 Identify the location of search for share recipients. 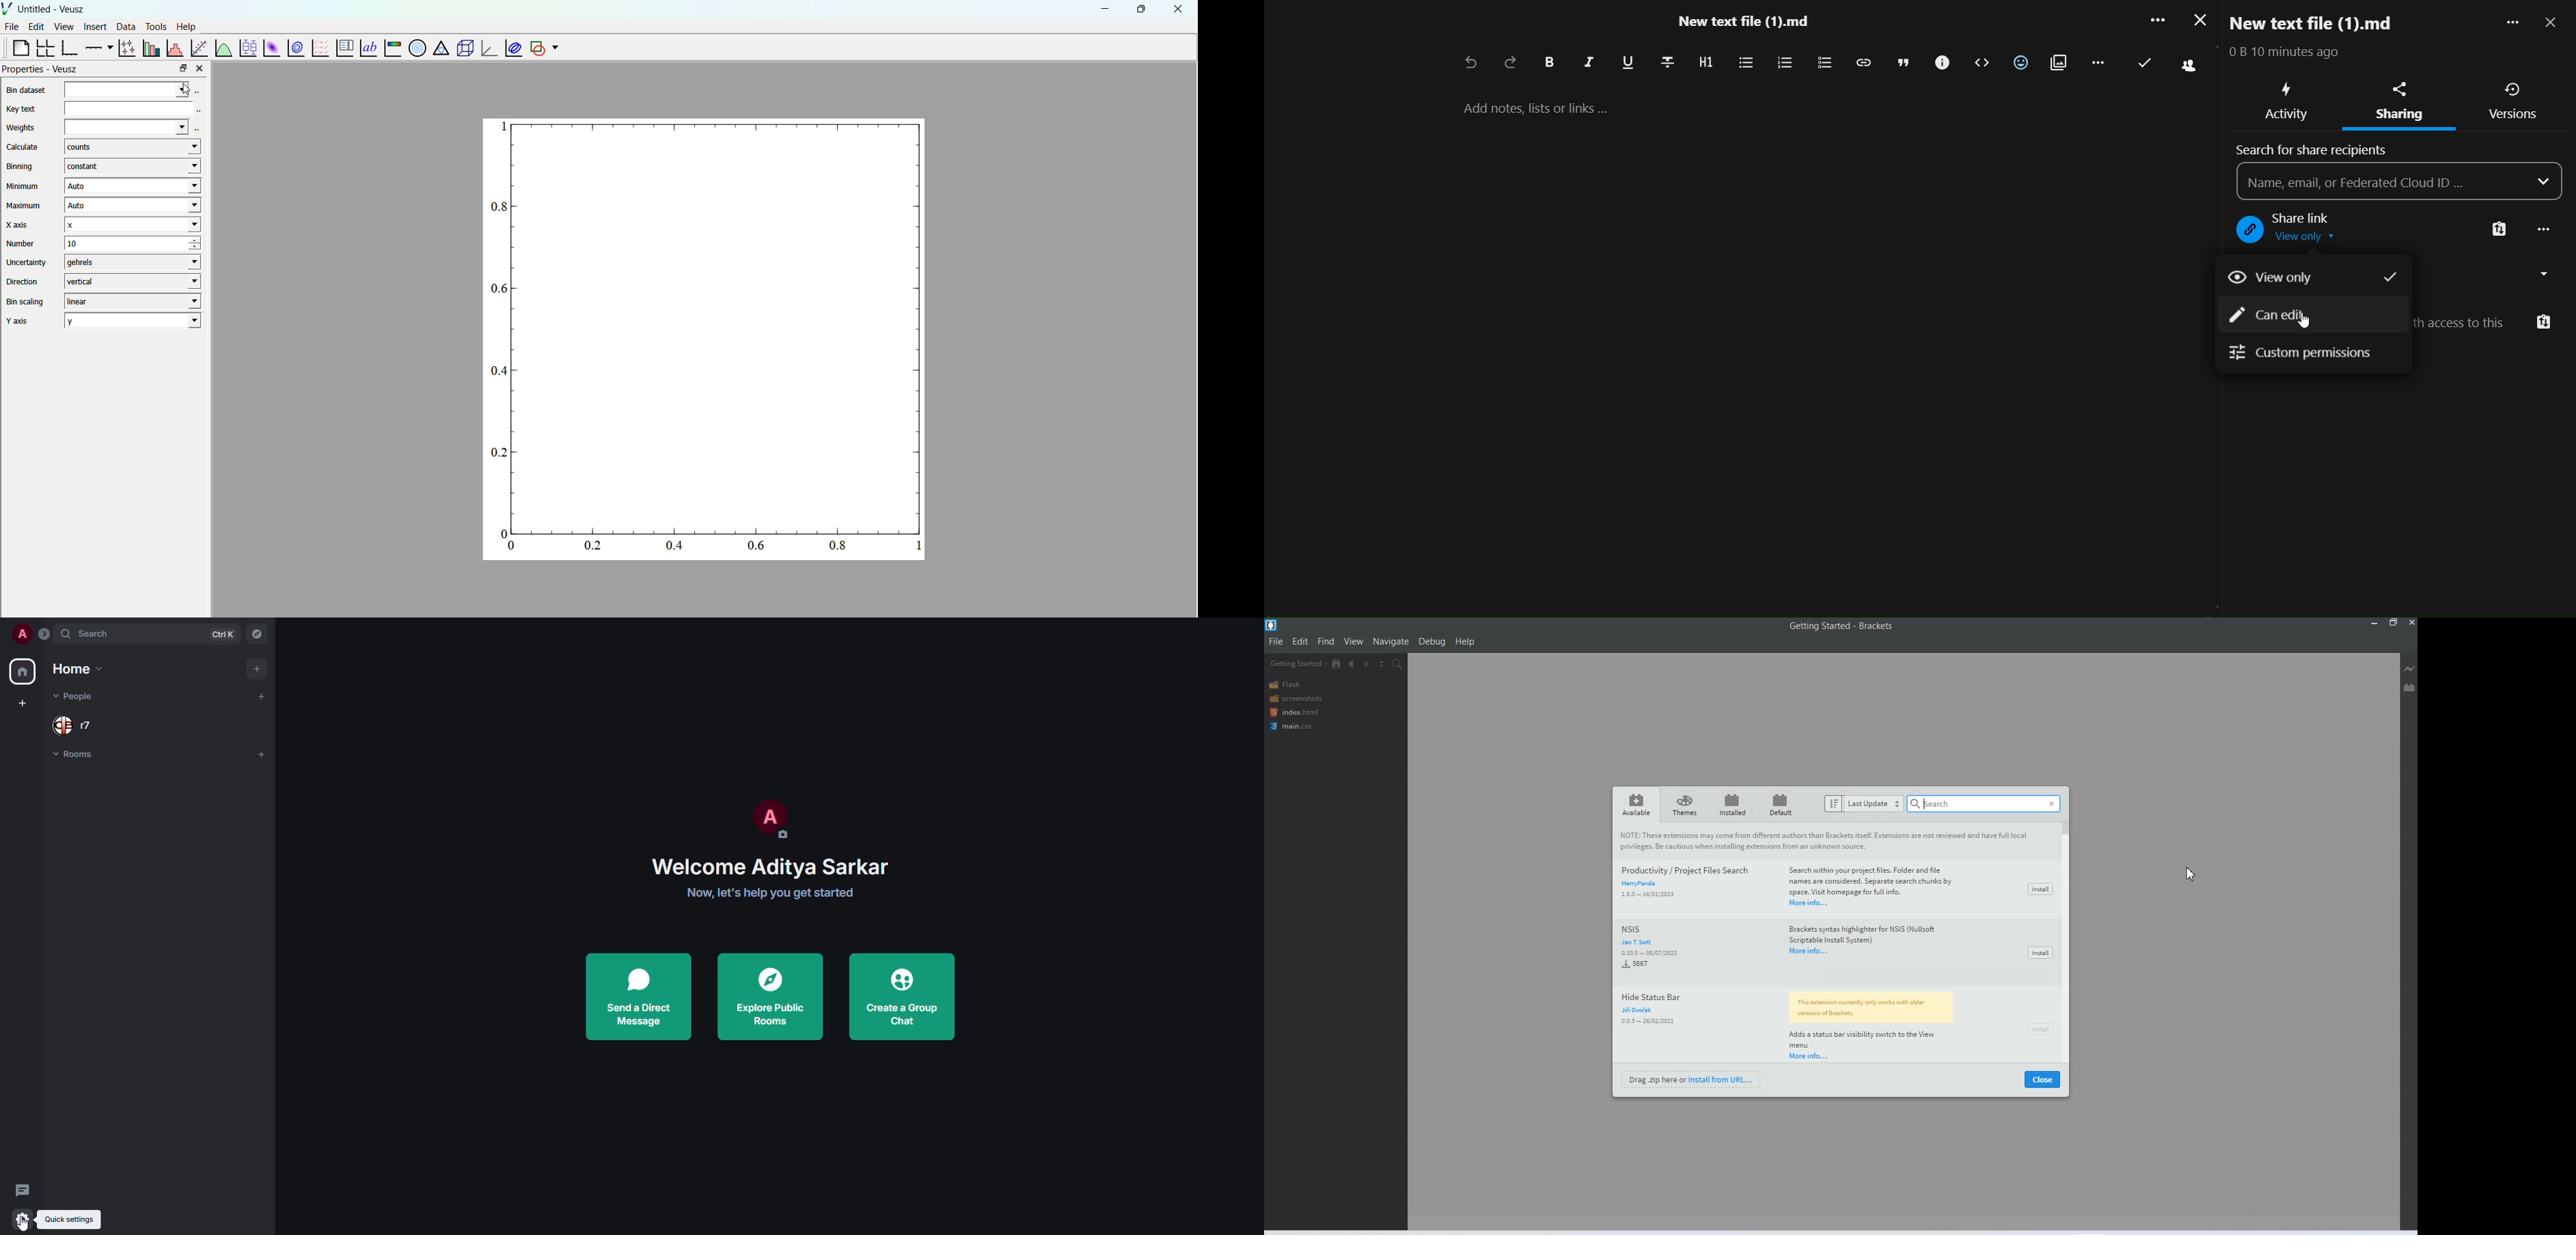
(2318, 150).